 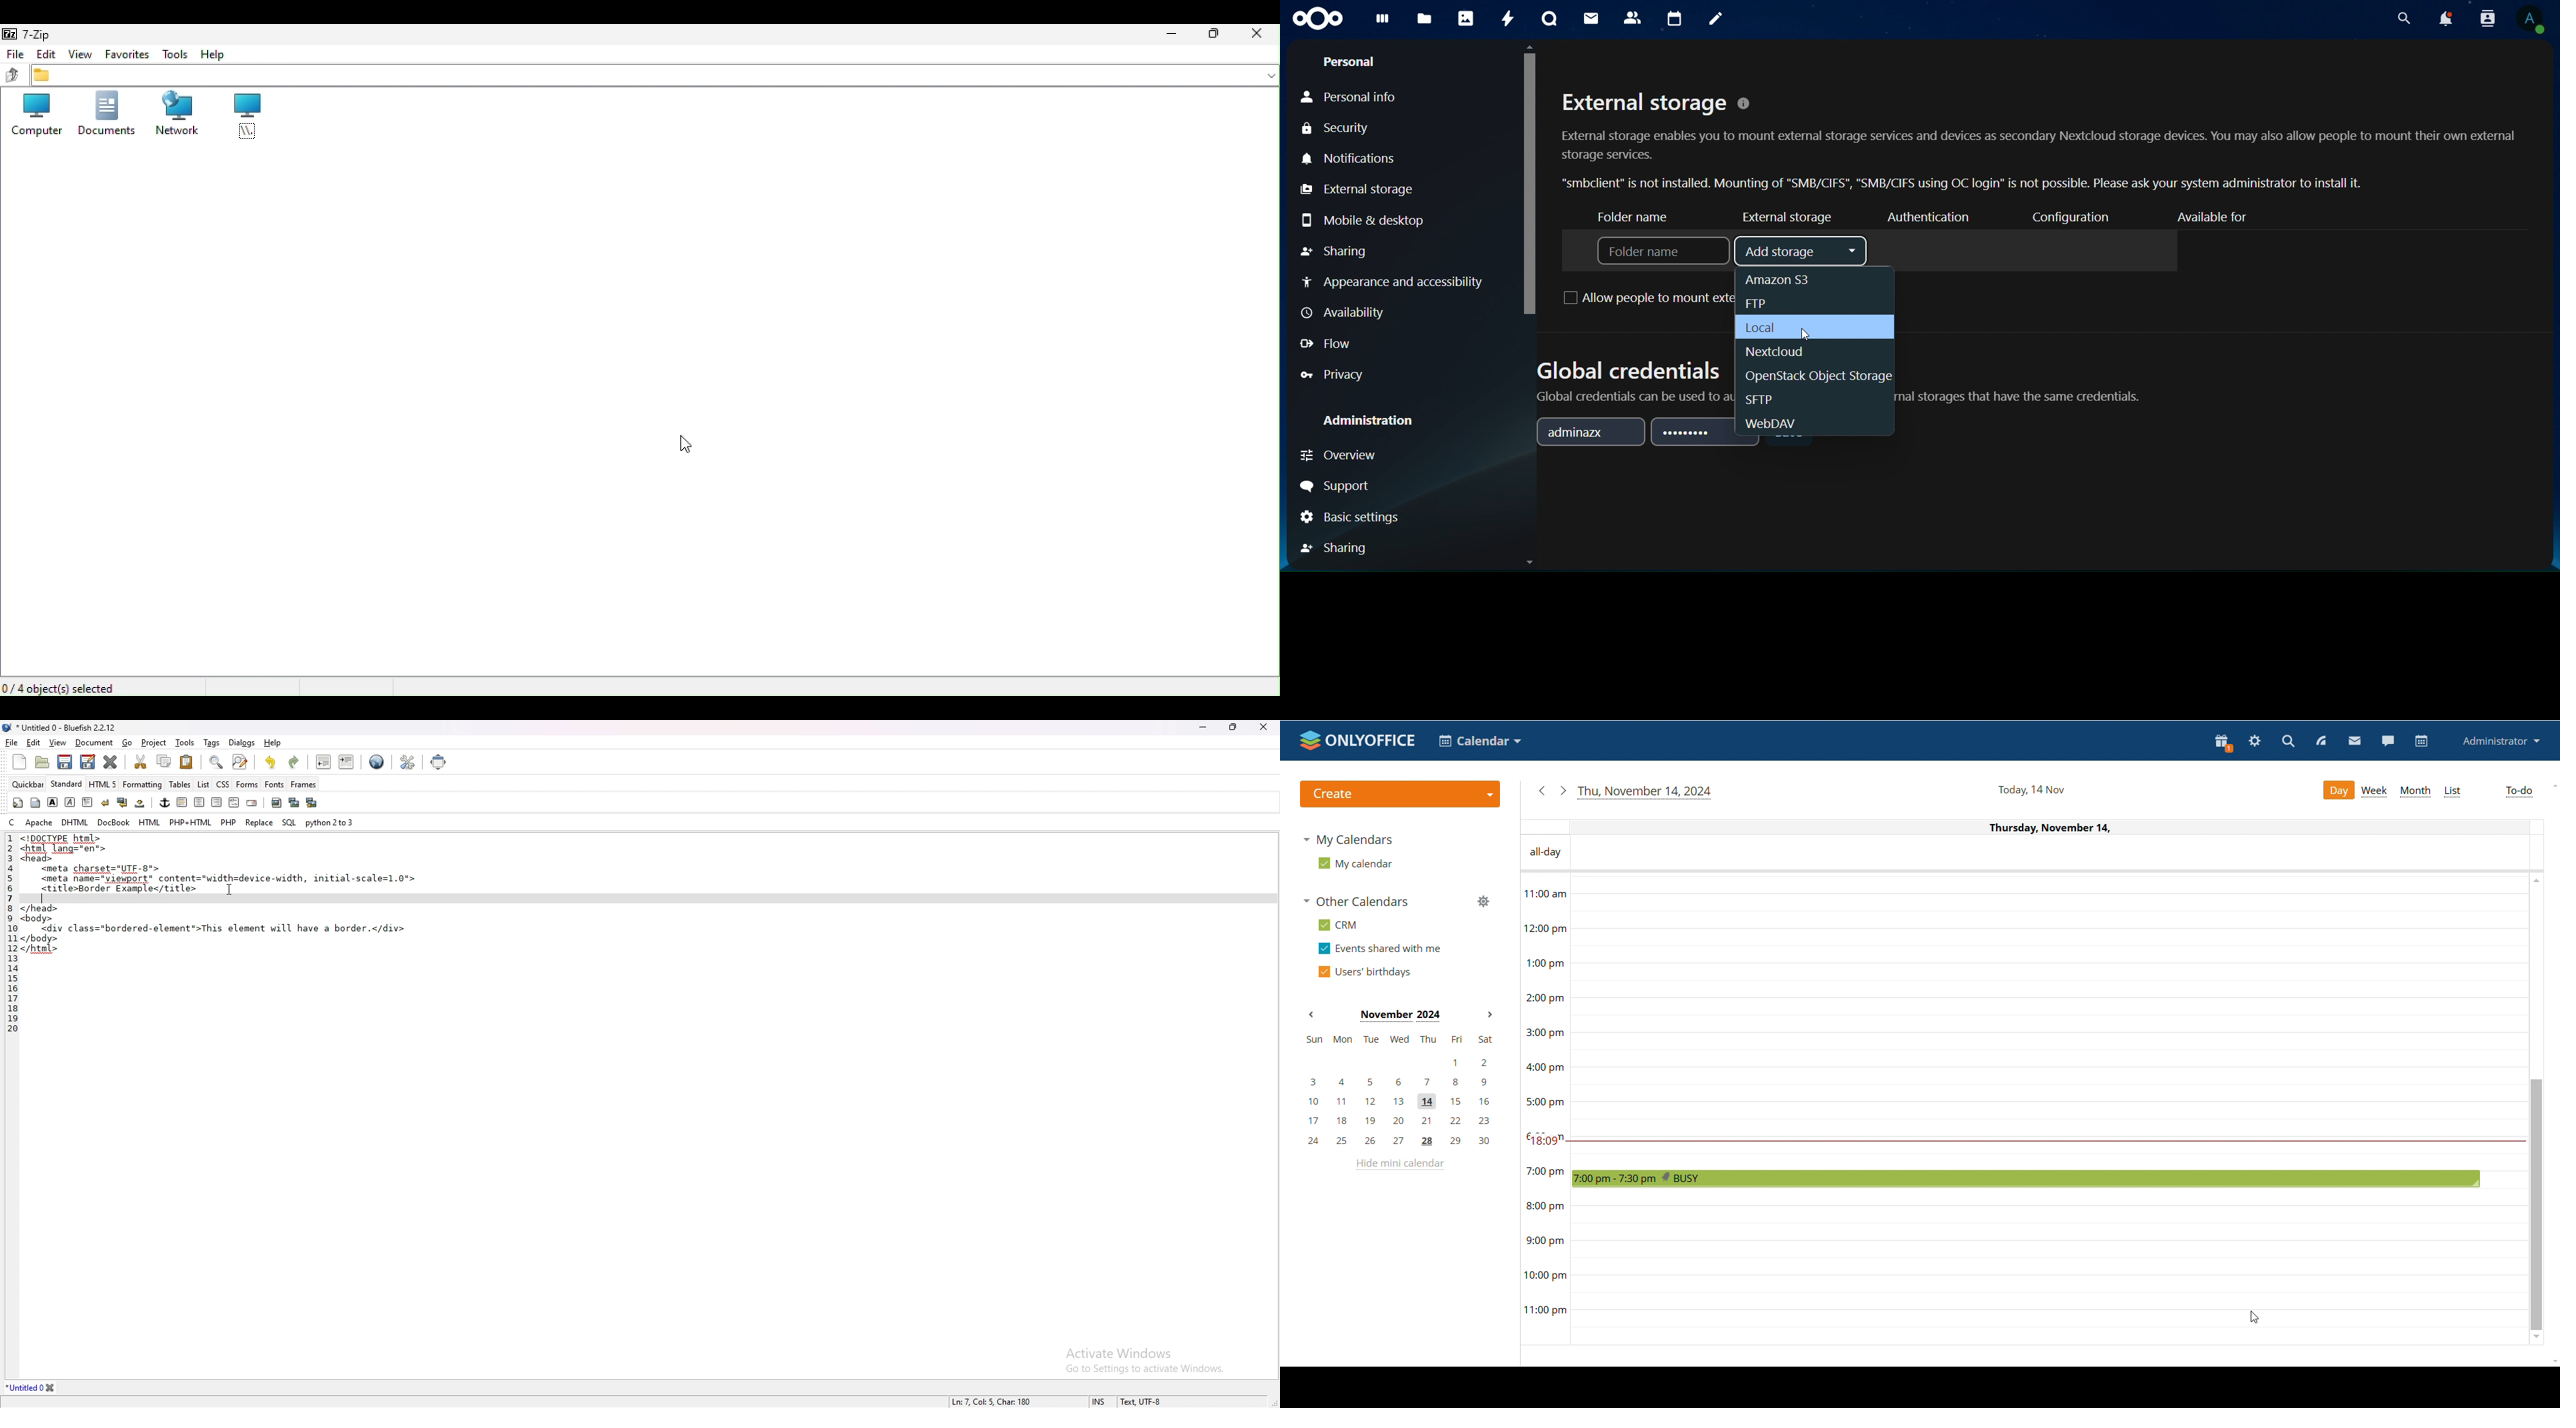 I want to click on copy, so click(x=165, y=761).